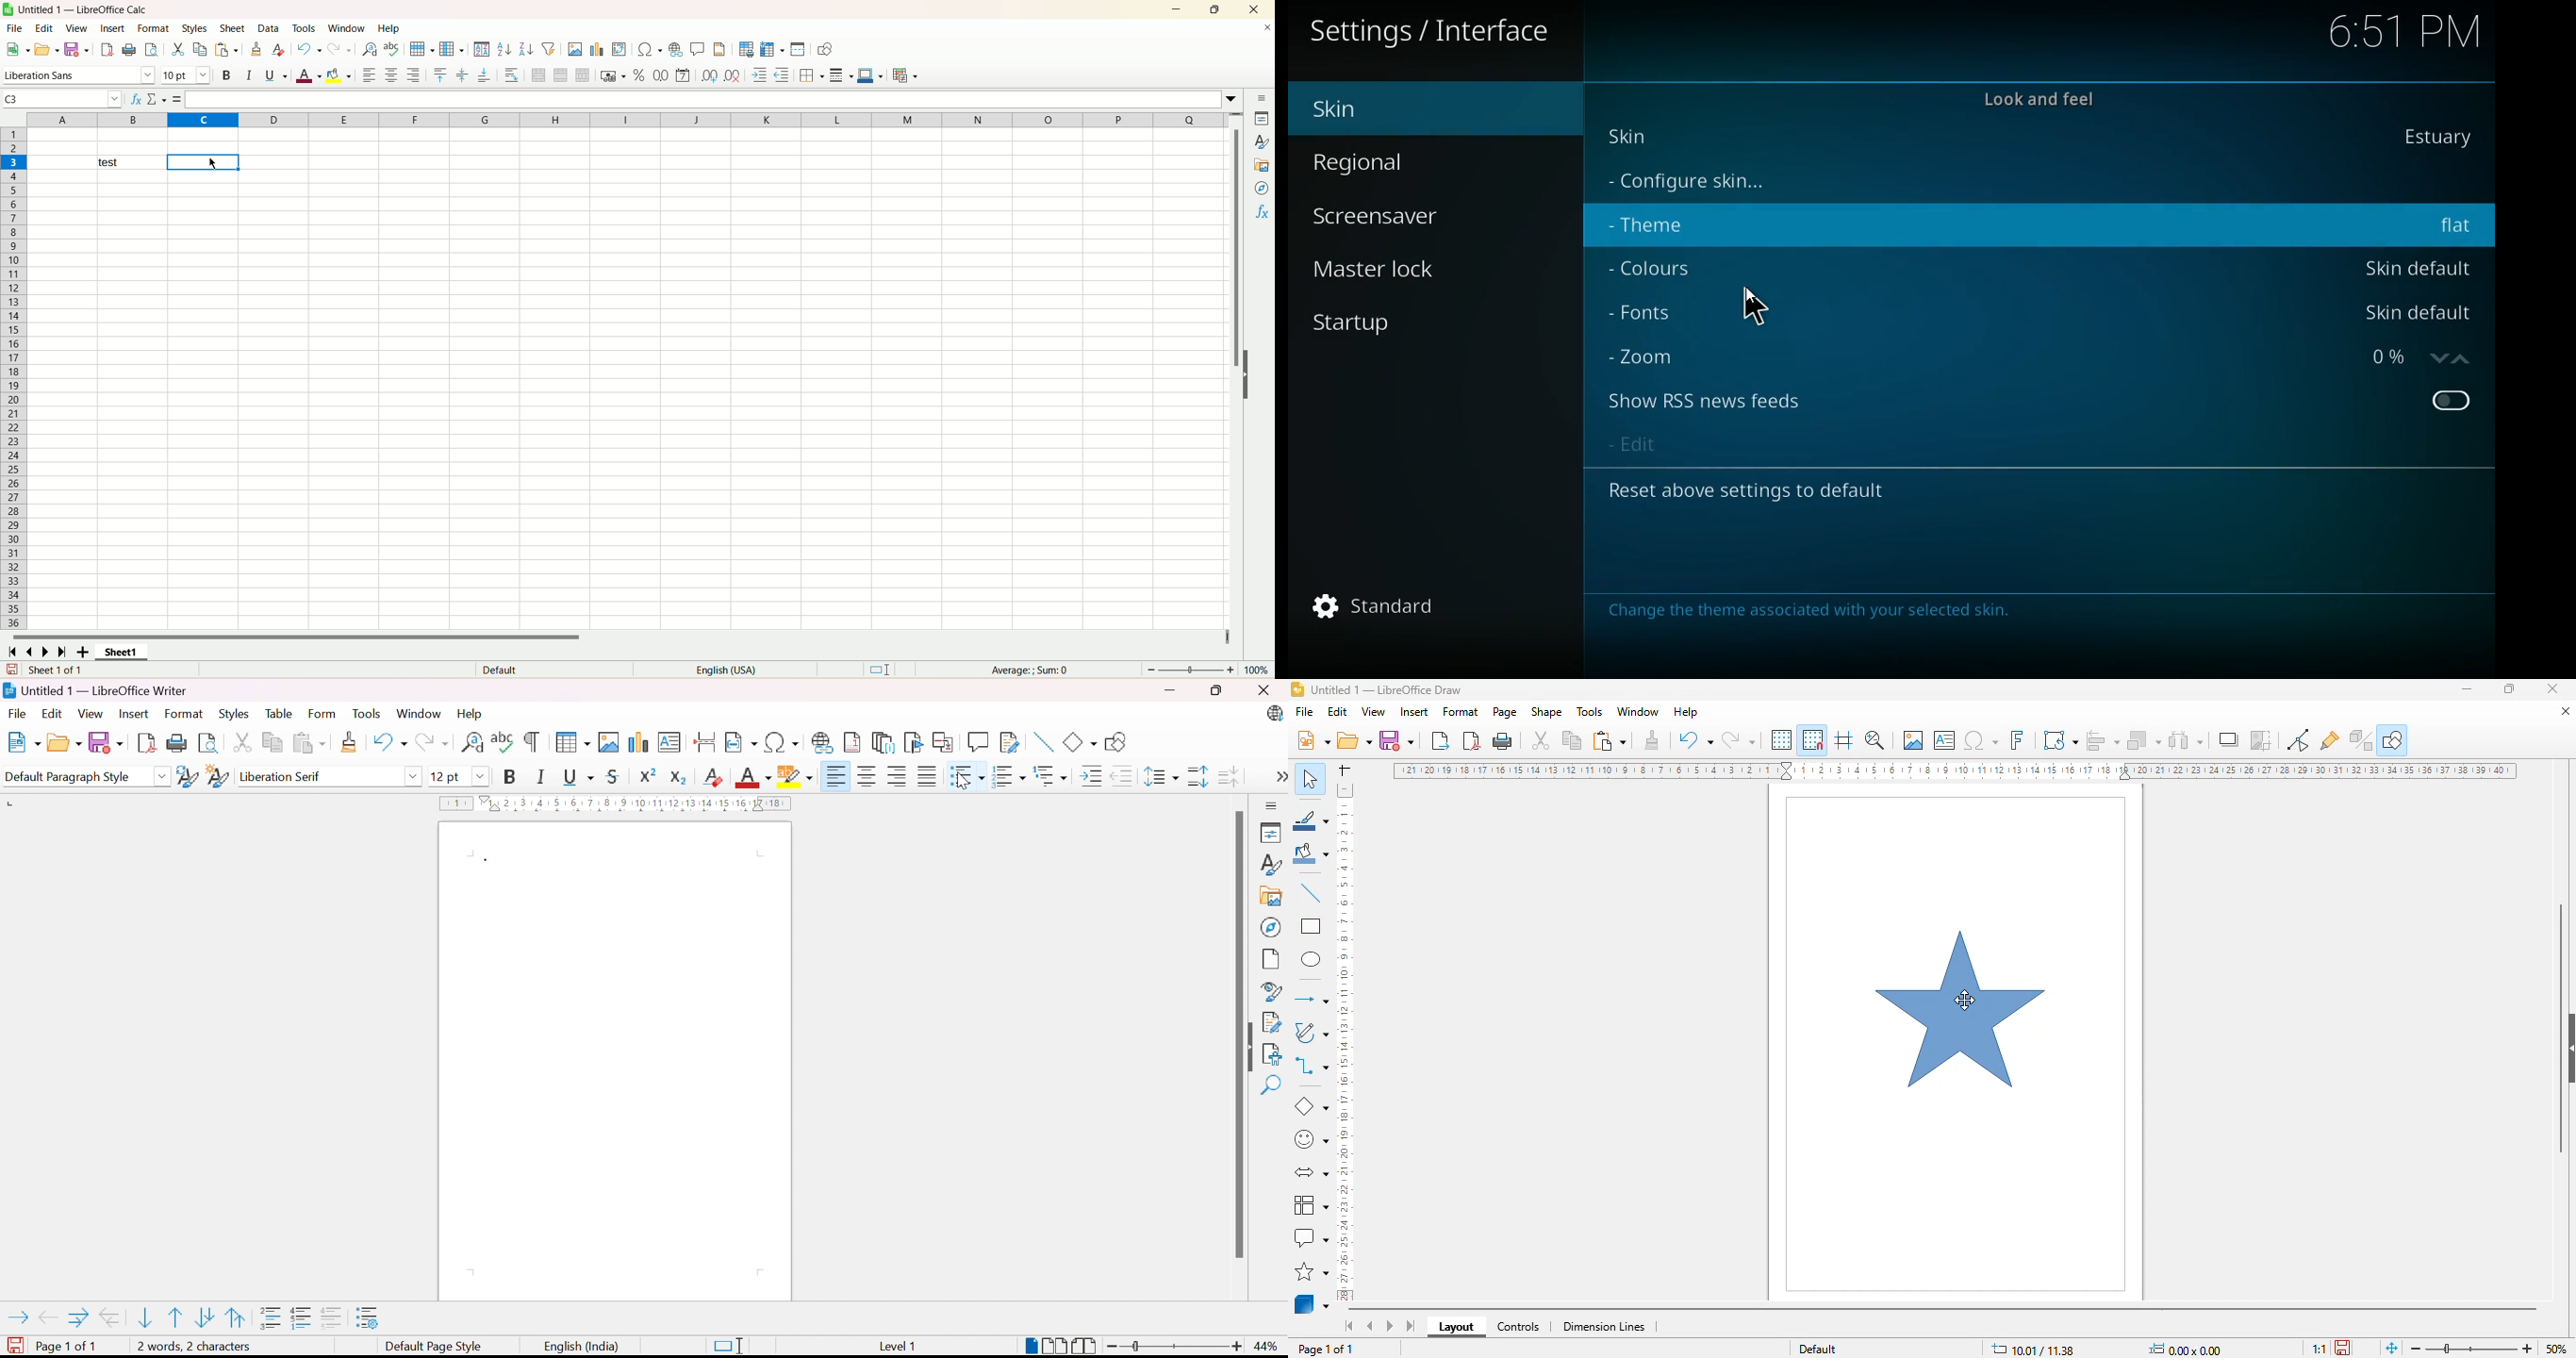  What do you see at coordinates (597, 49) in the screenshot?
I see `insert chart` at bounding box center [597, 49].